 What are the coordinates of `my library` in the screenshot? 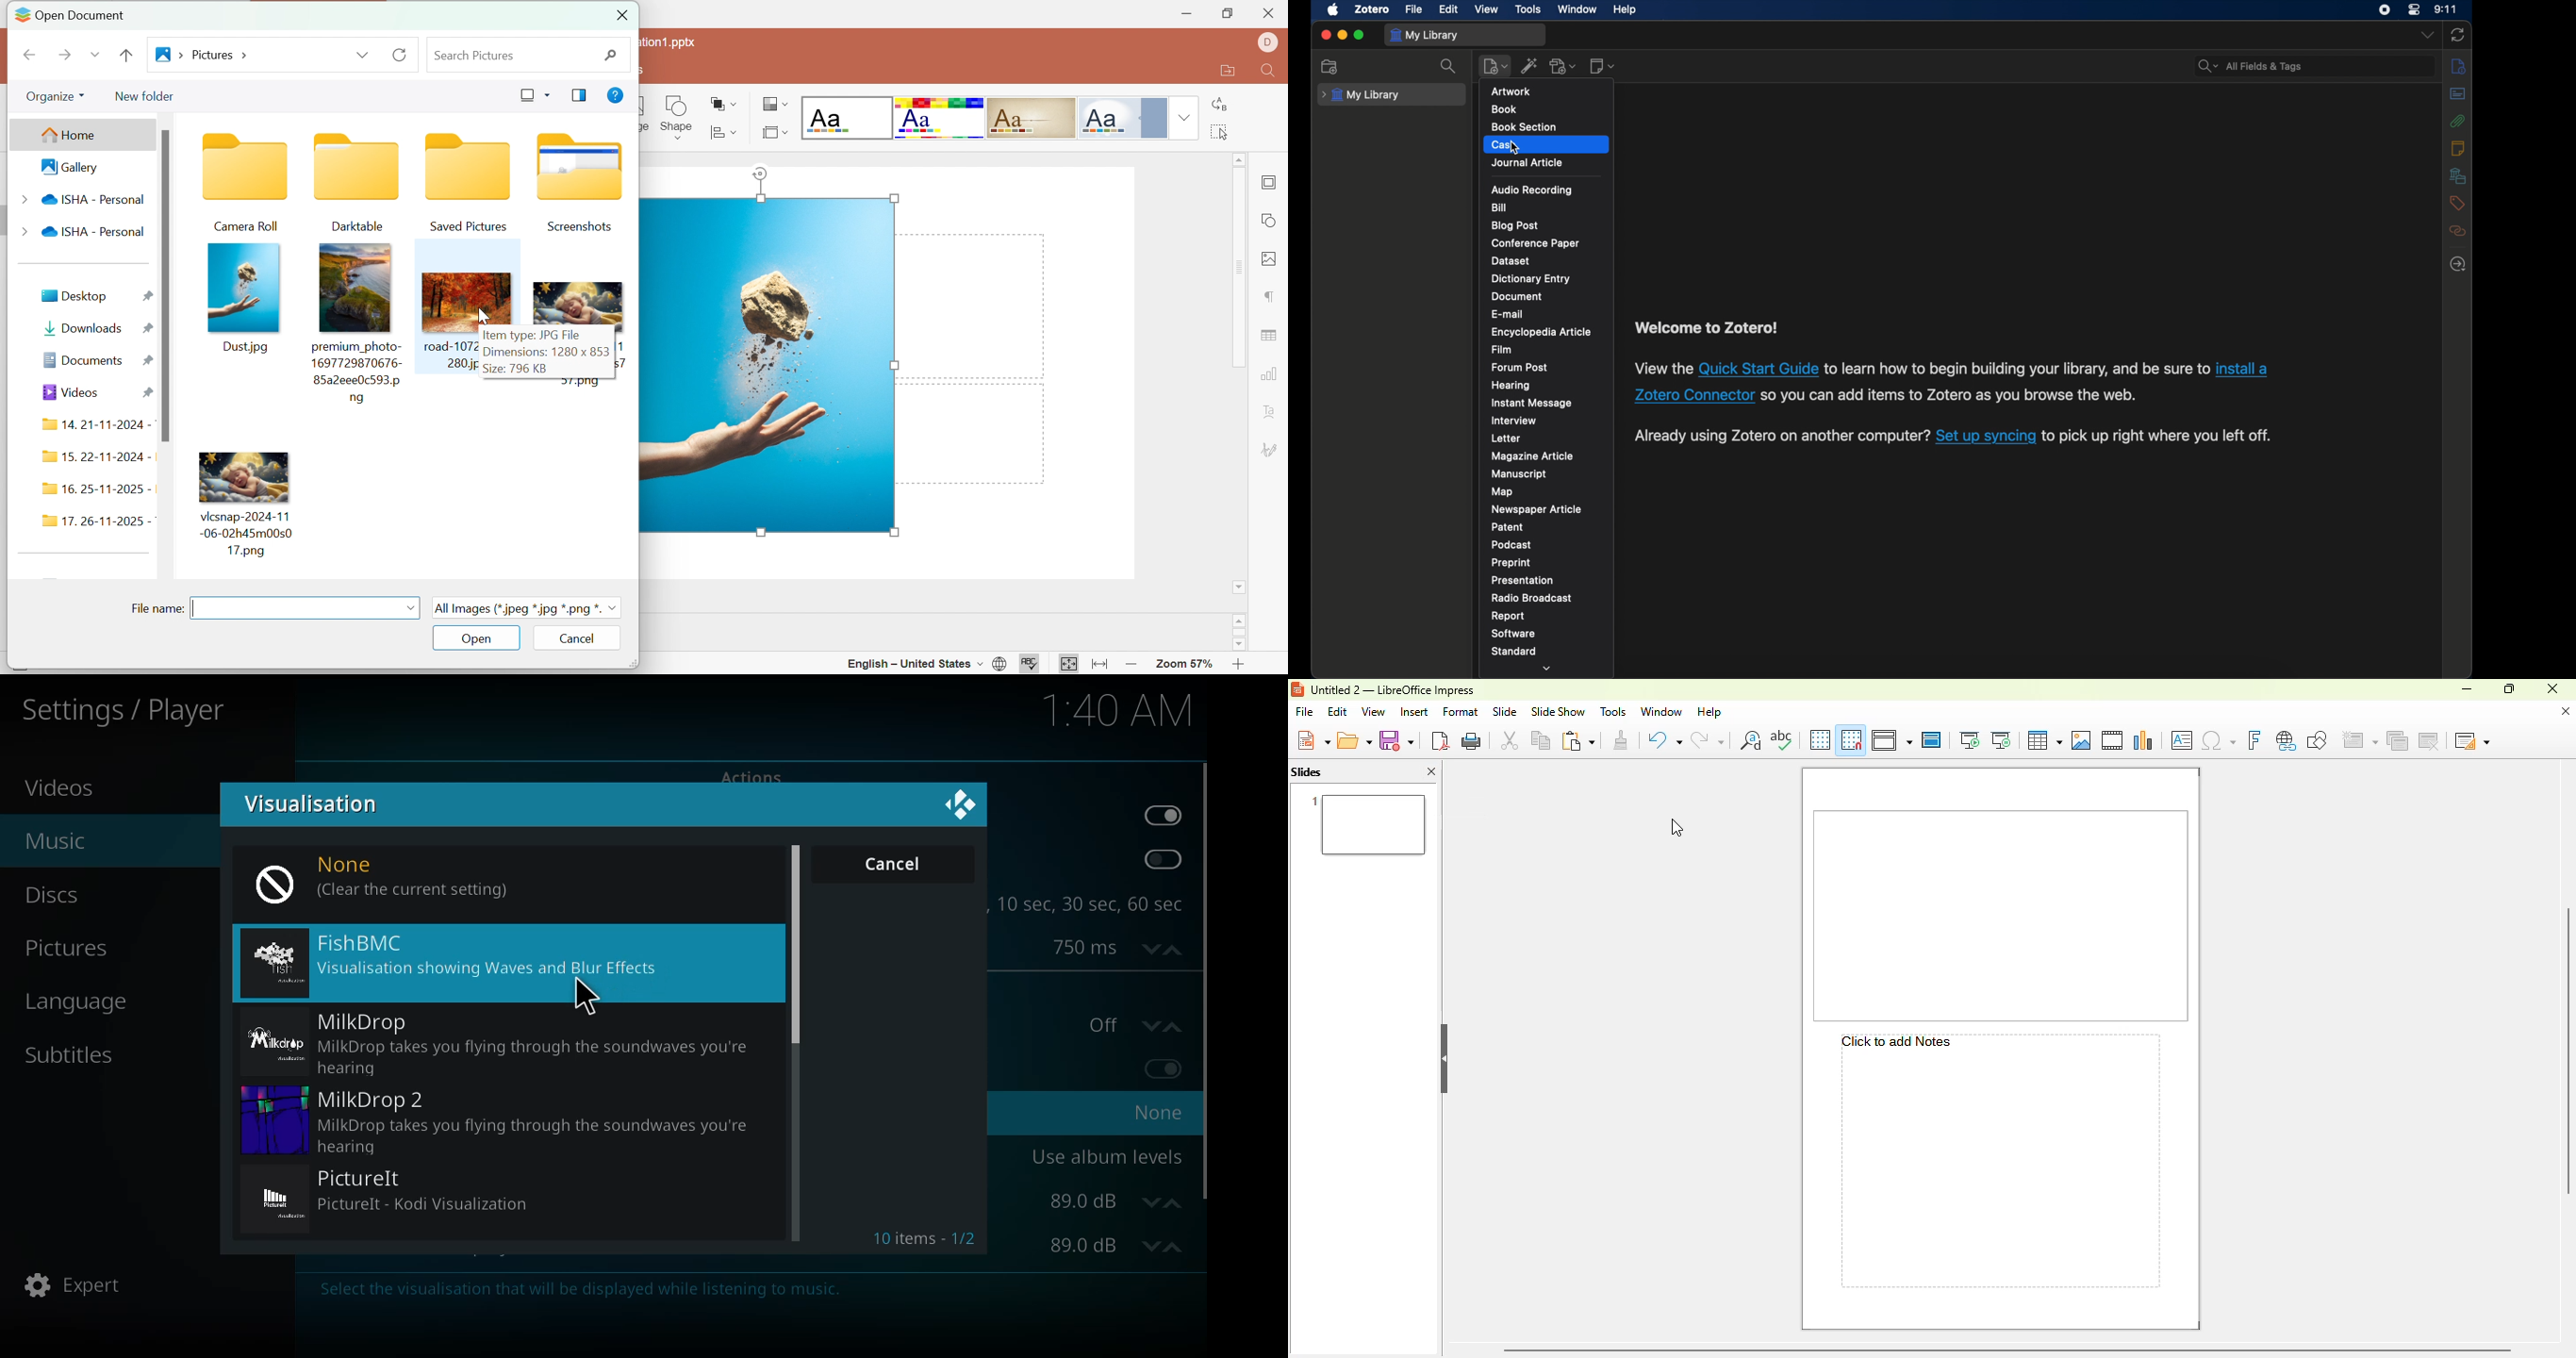 It's located at (1363, 95).